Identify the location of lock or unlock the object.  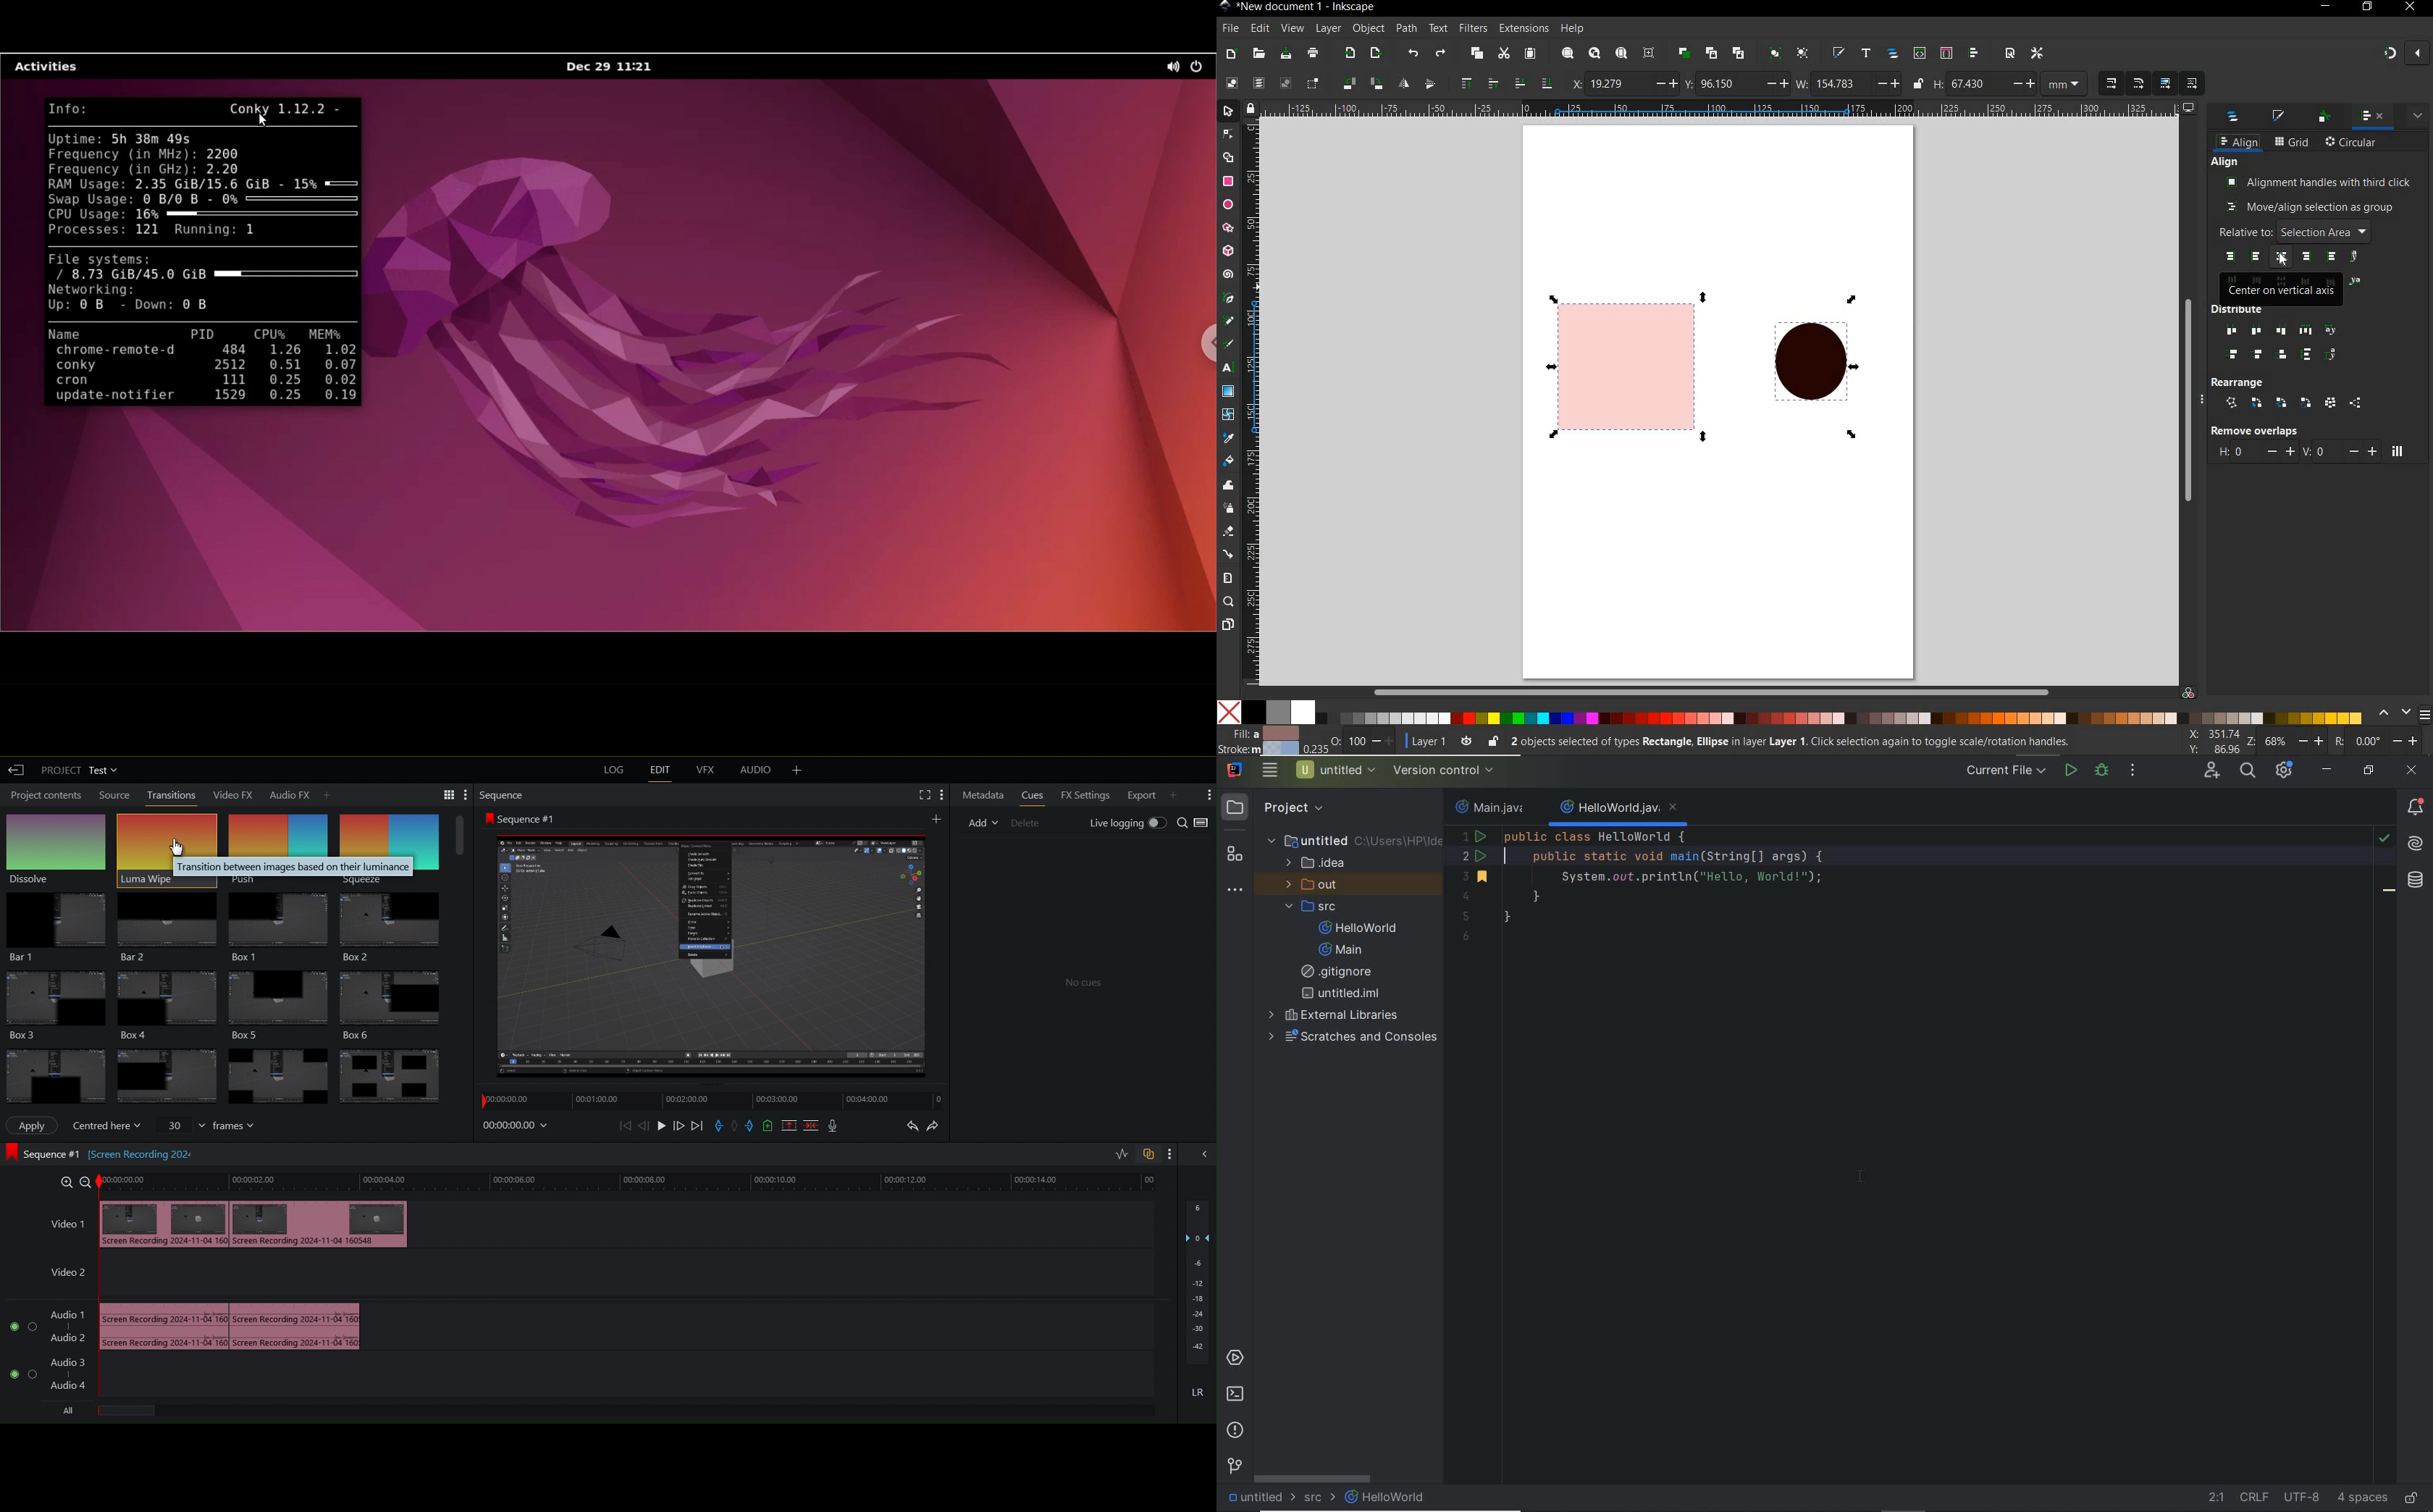
(1494, 741).